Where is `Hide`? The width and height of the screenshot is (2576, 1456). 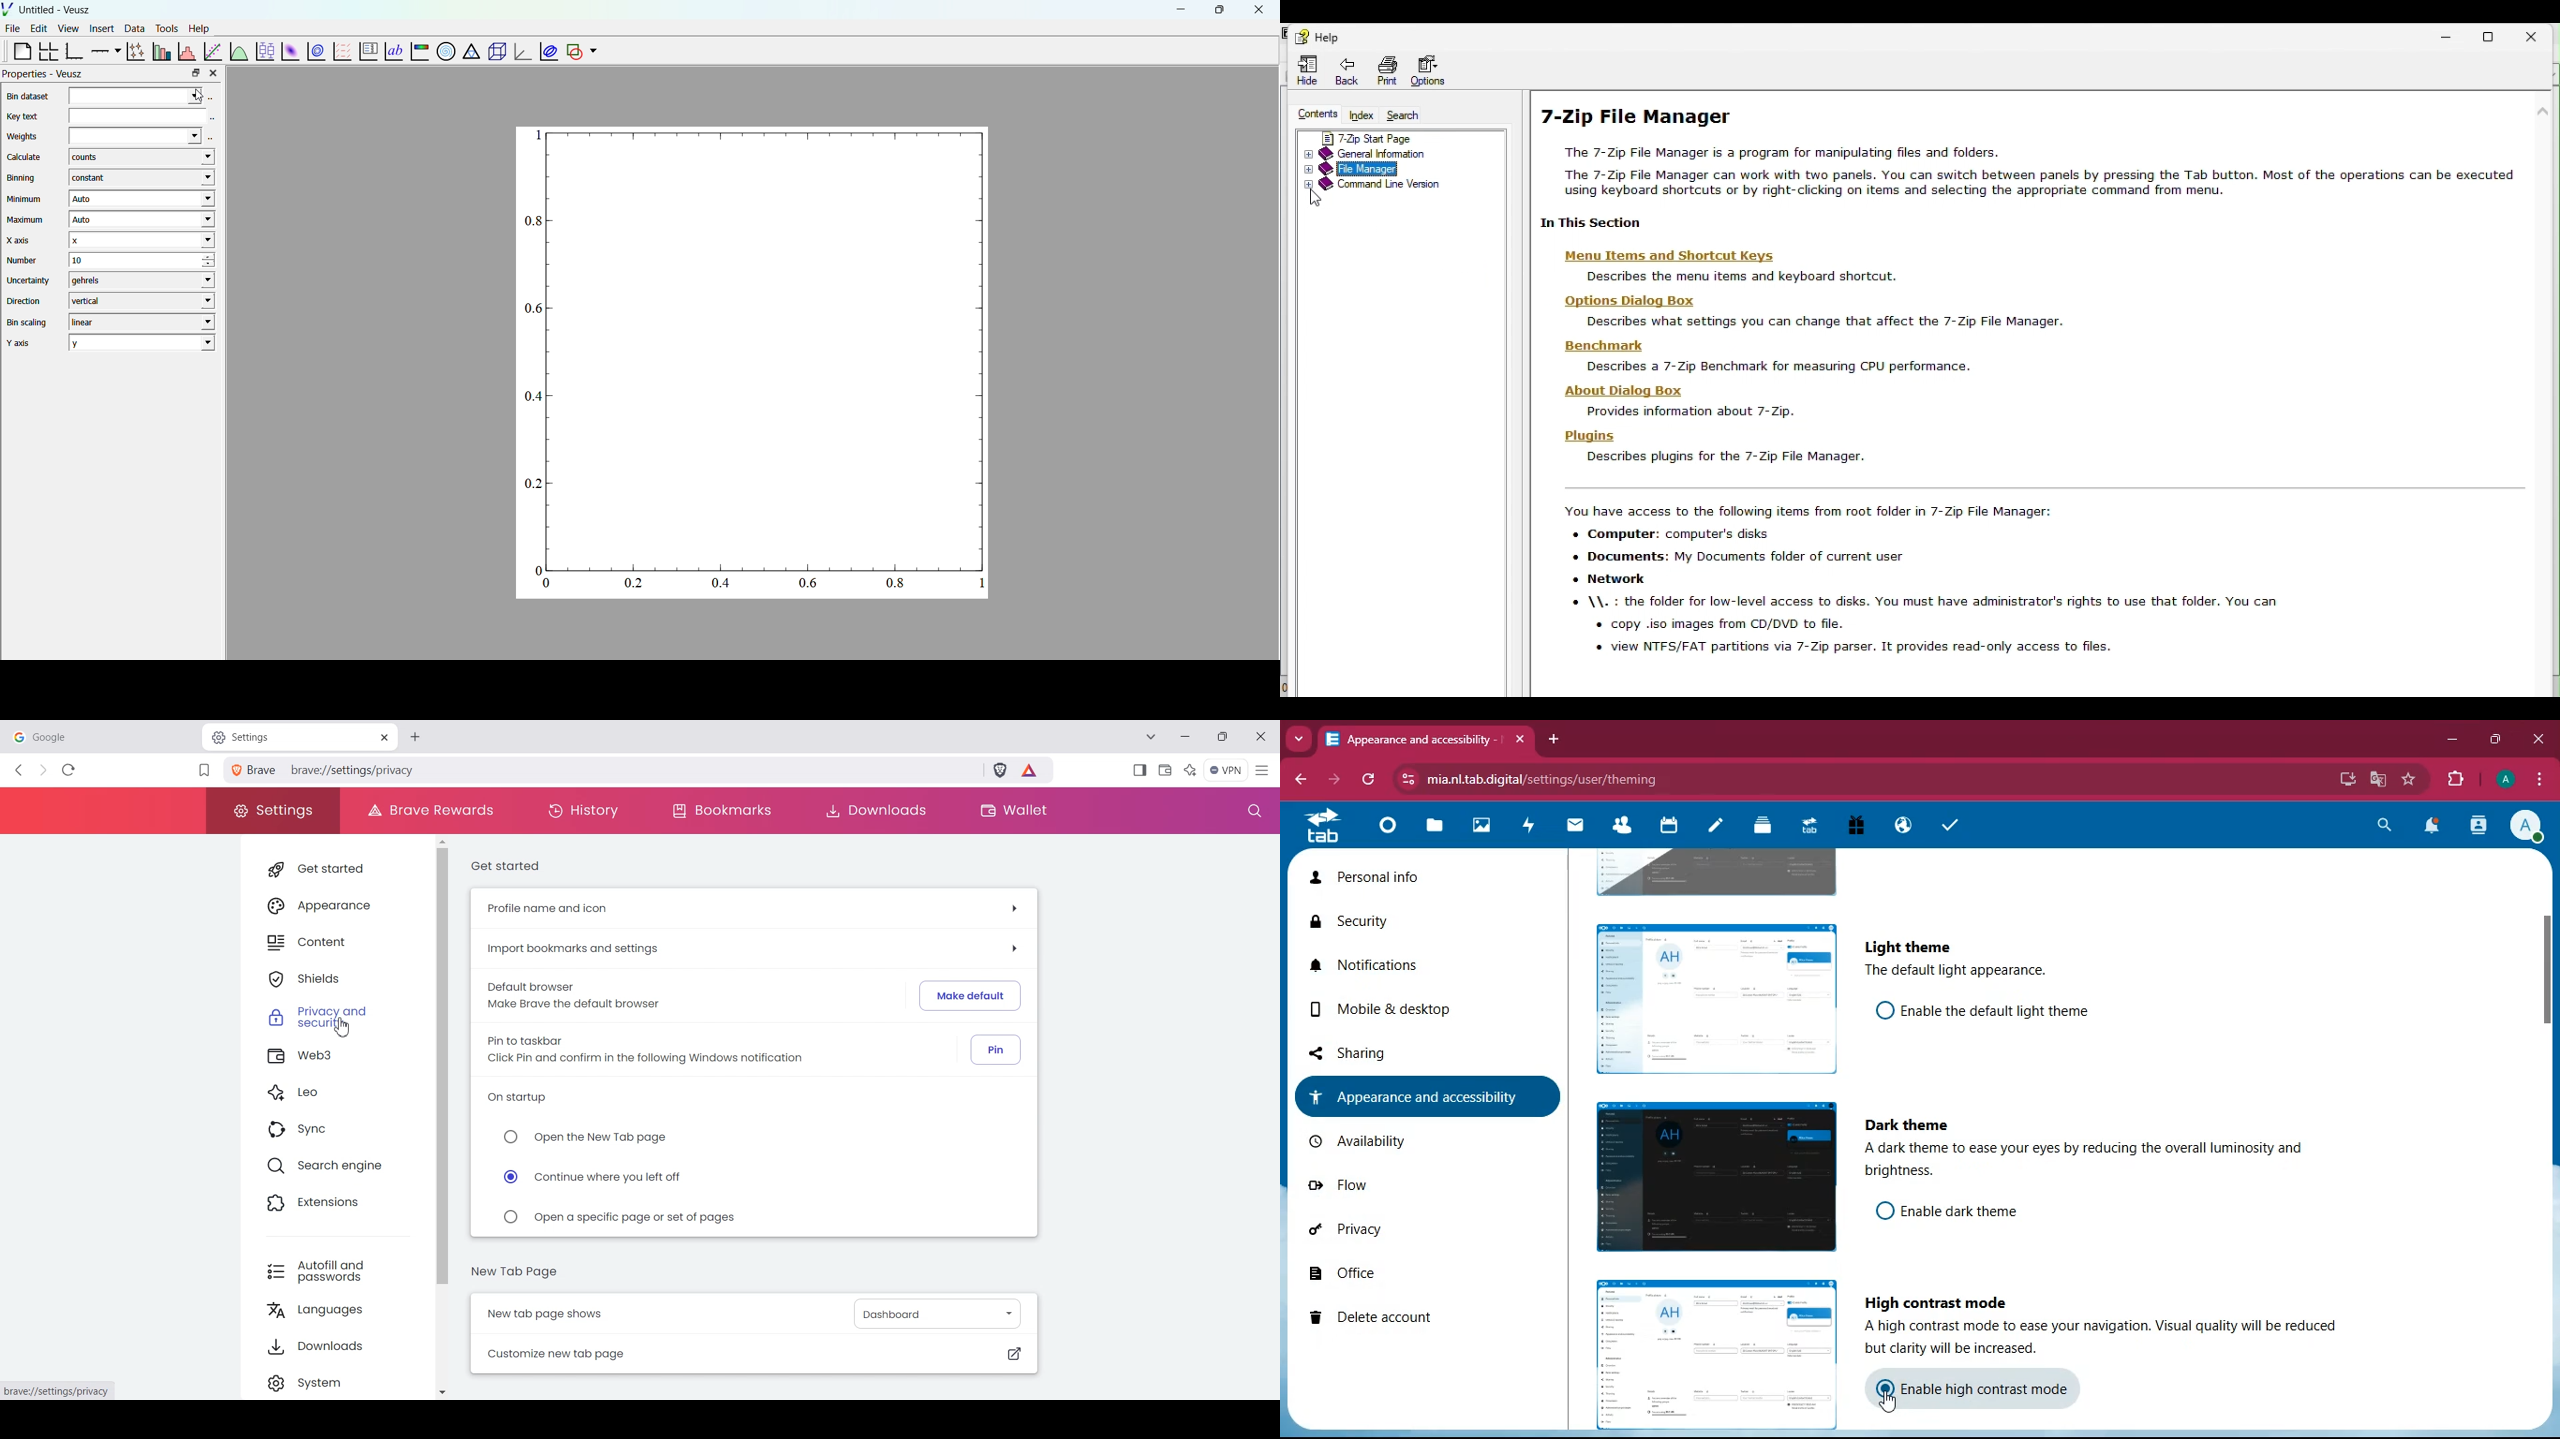
Hide is located at coordinates (1302, 71).